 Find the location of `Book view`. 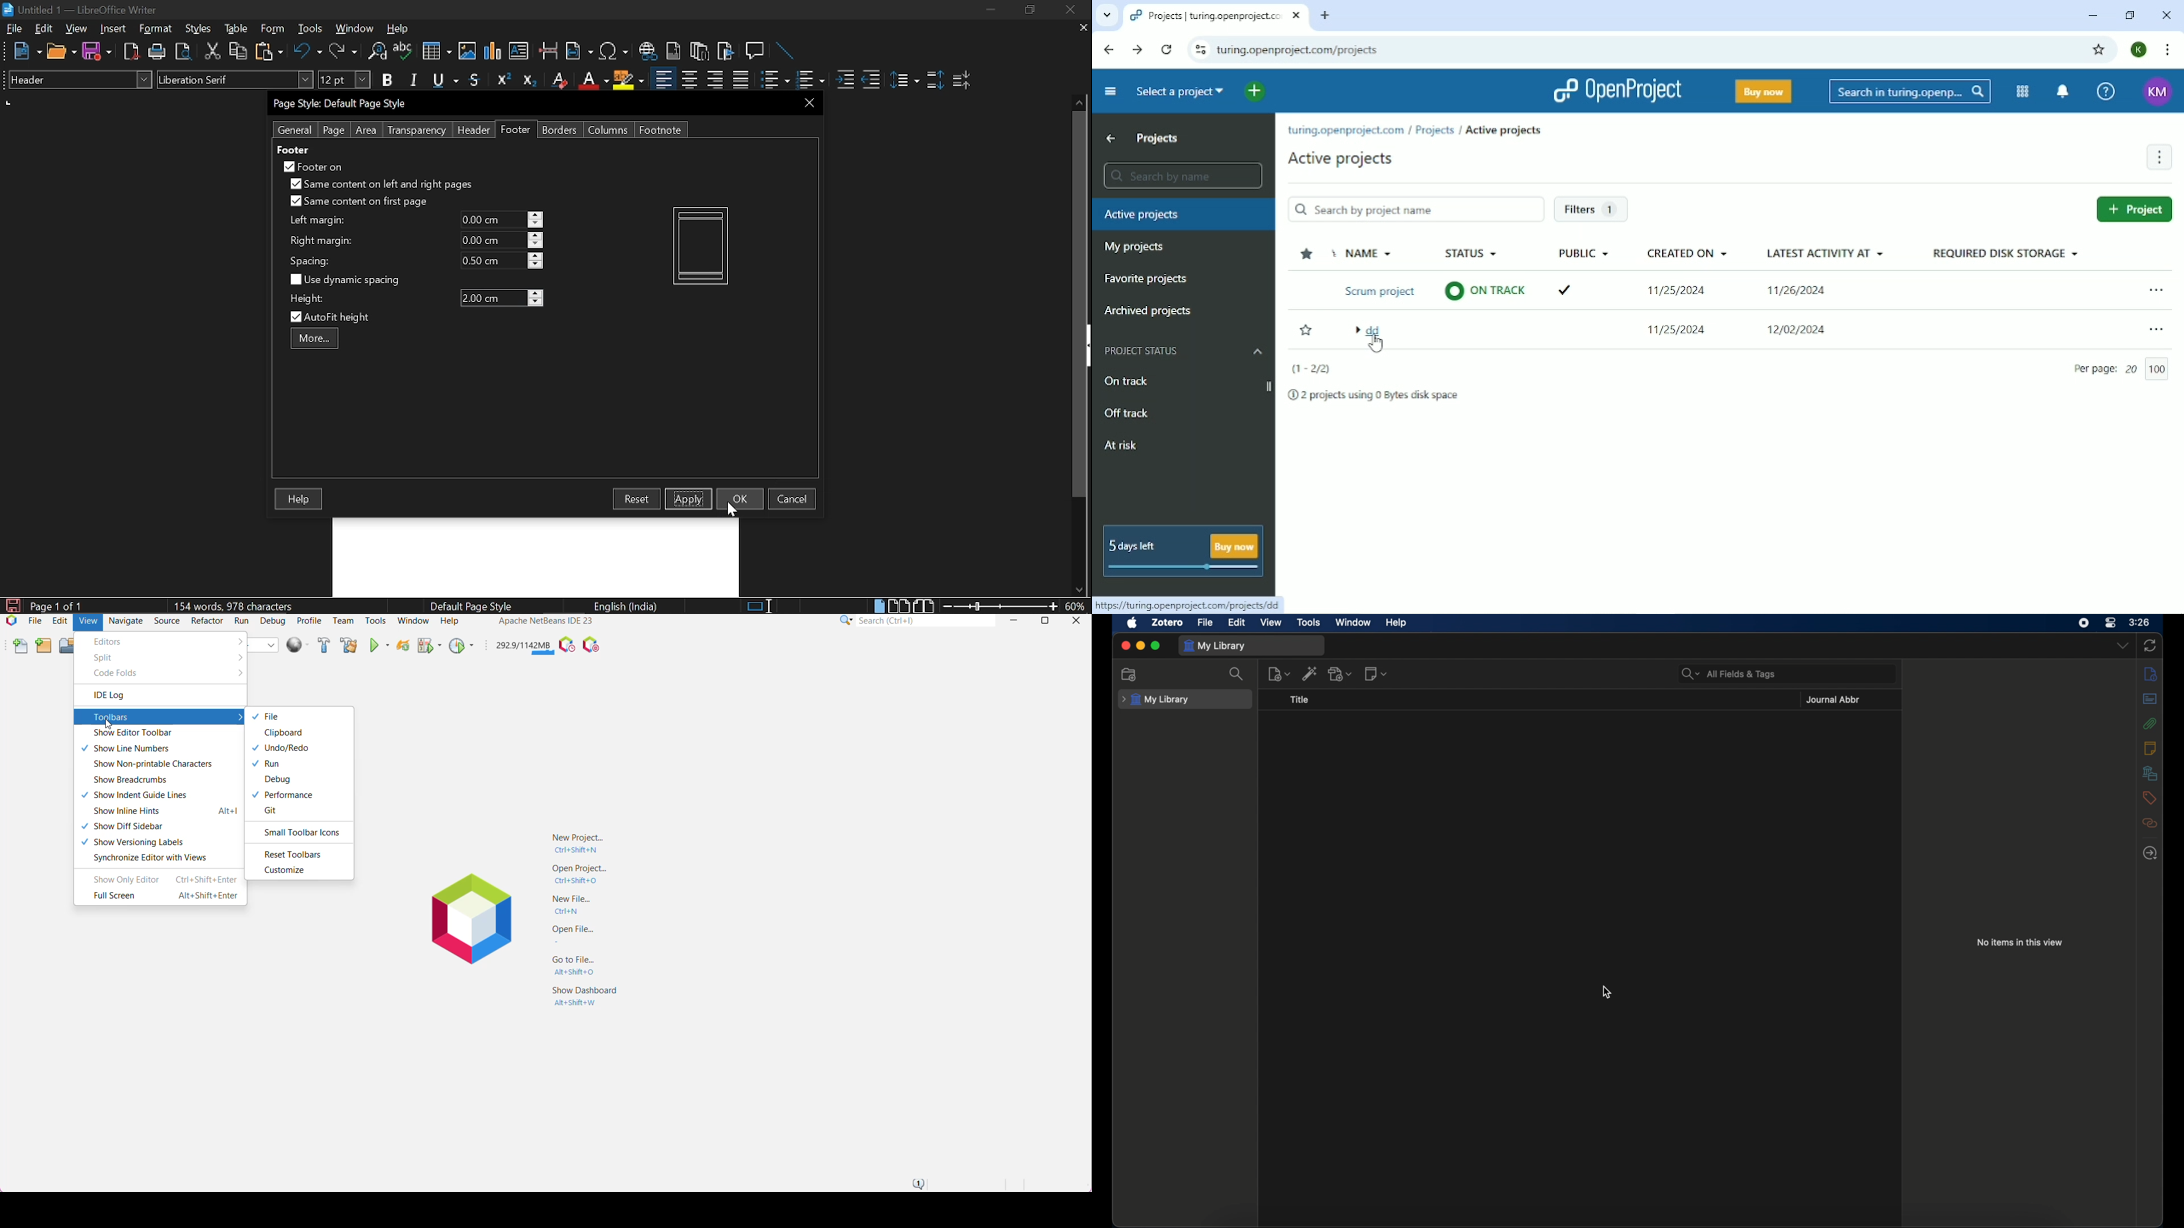

Book view is located at coordinates (926, 605).